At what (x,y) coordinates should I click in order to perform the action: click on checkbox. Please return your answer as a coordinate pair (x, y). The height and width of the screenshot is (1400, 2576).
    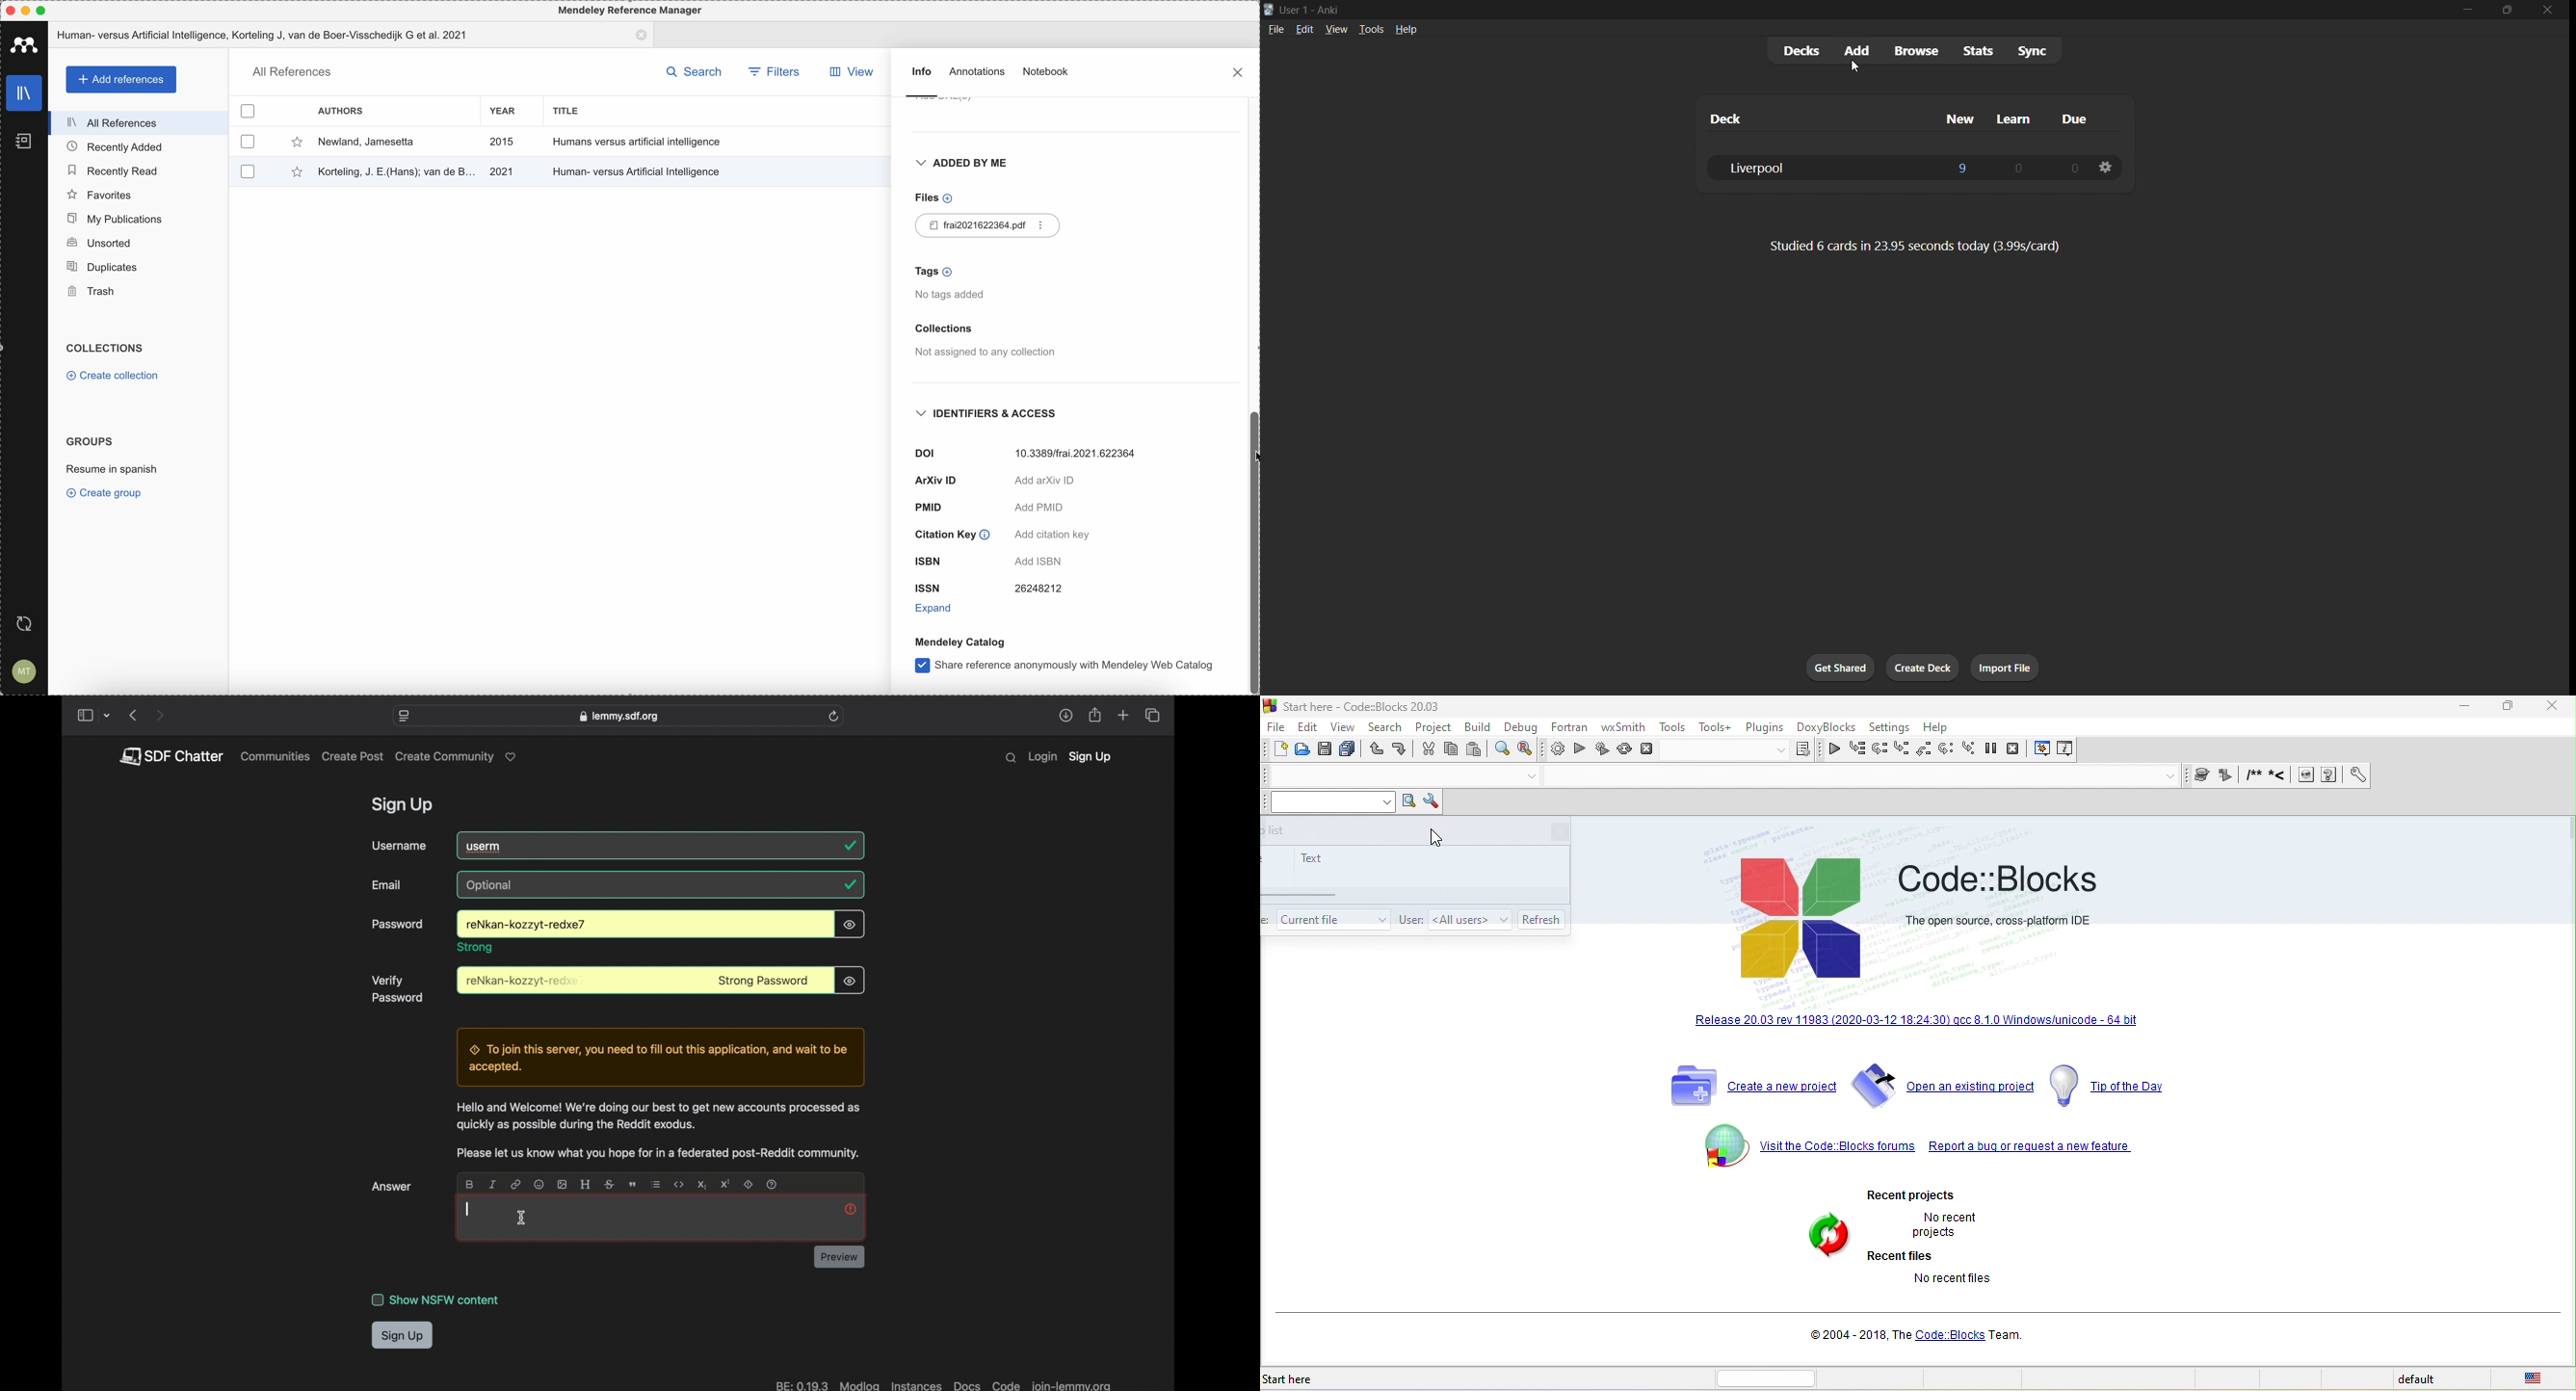
    Looking at the image, I should click on (246, 170).